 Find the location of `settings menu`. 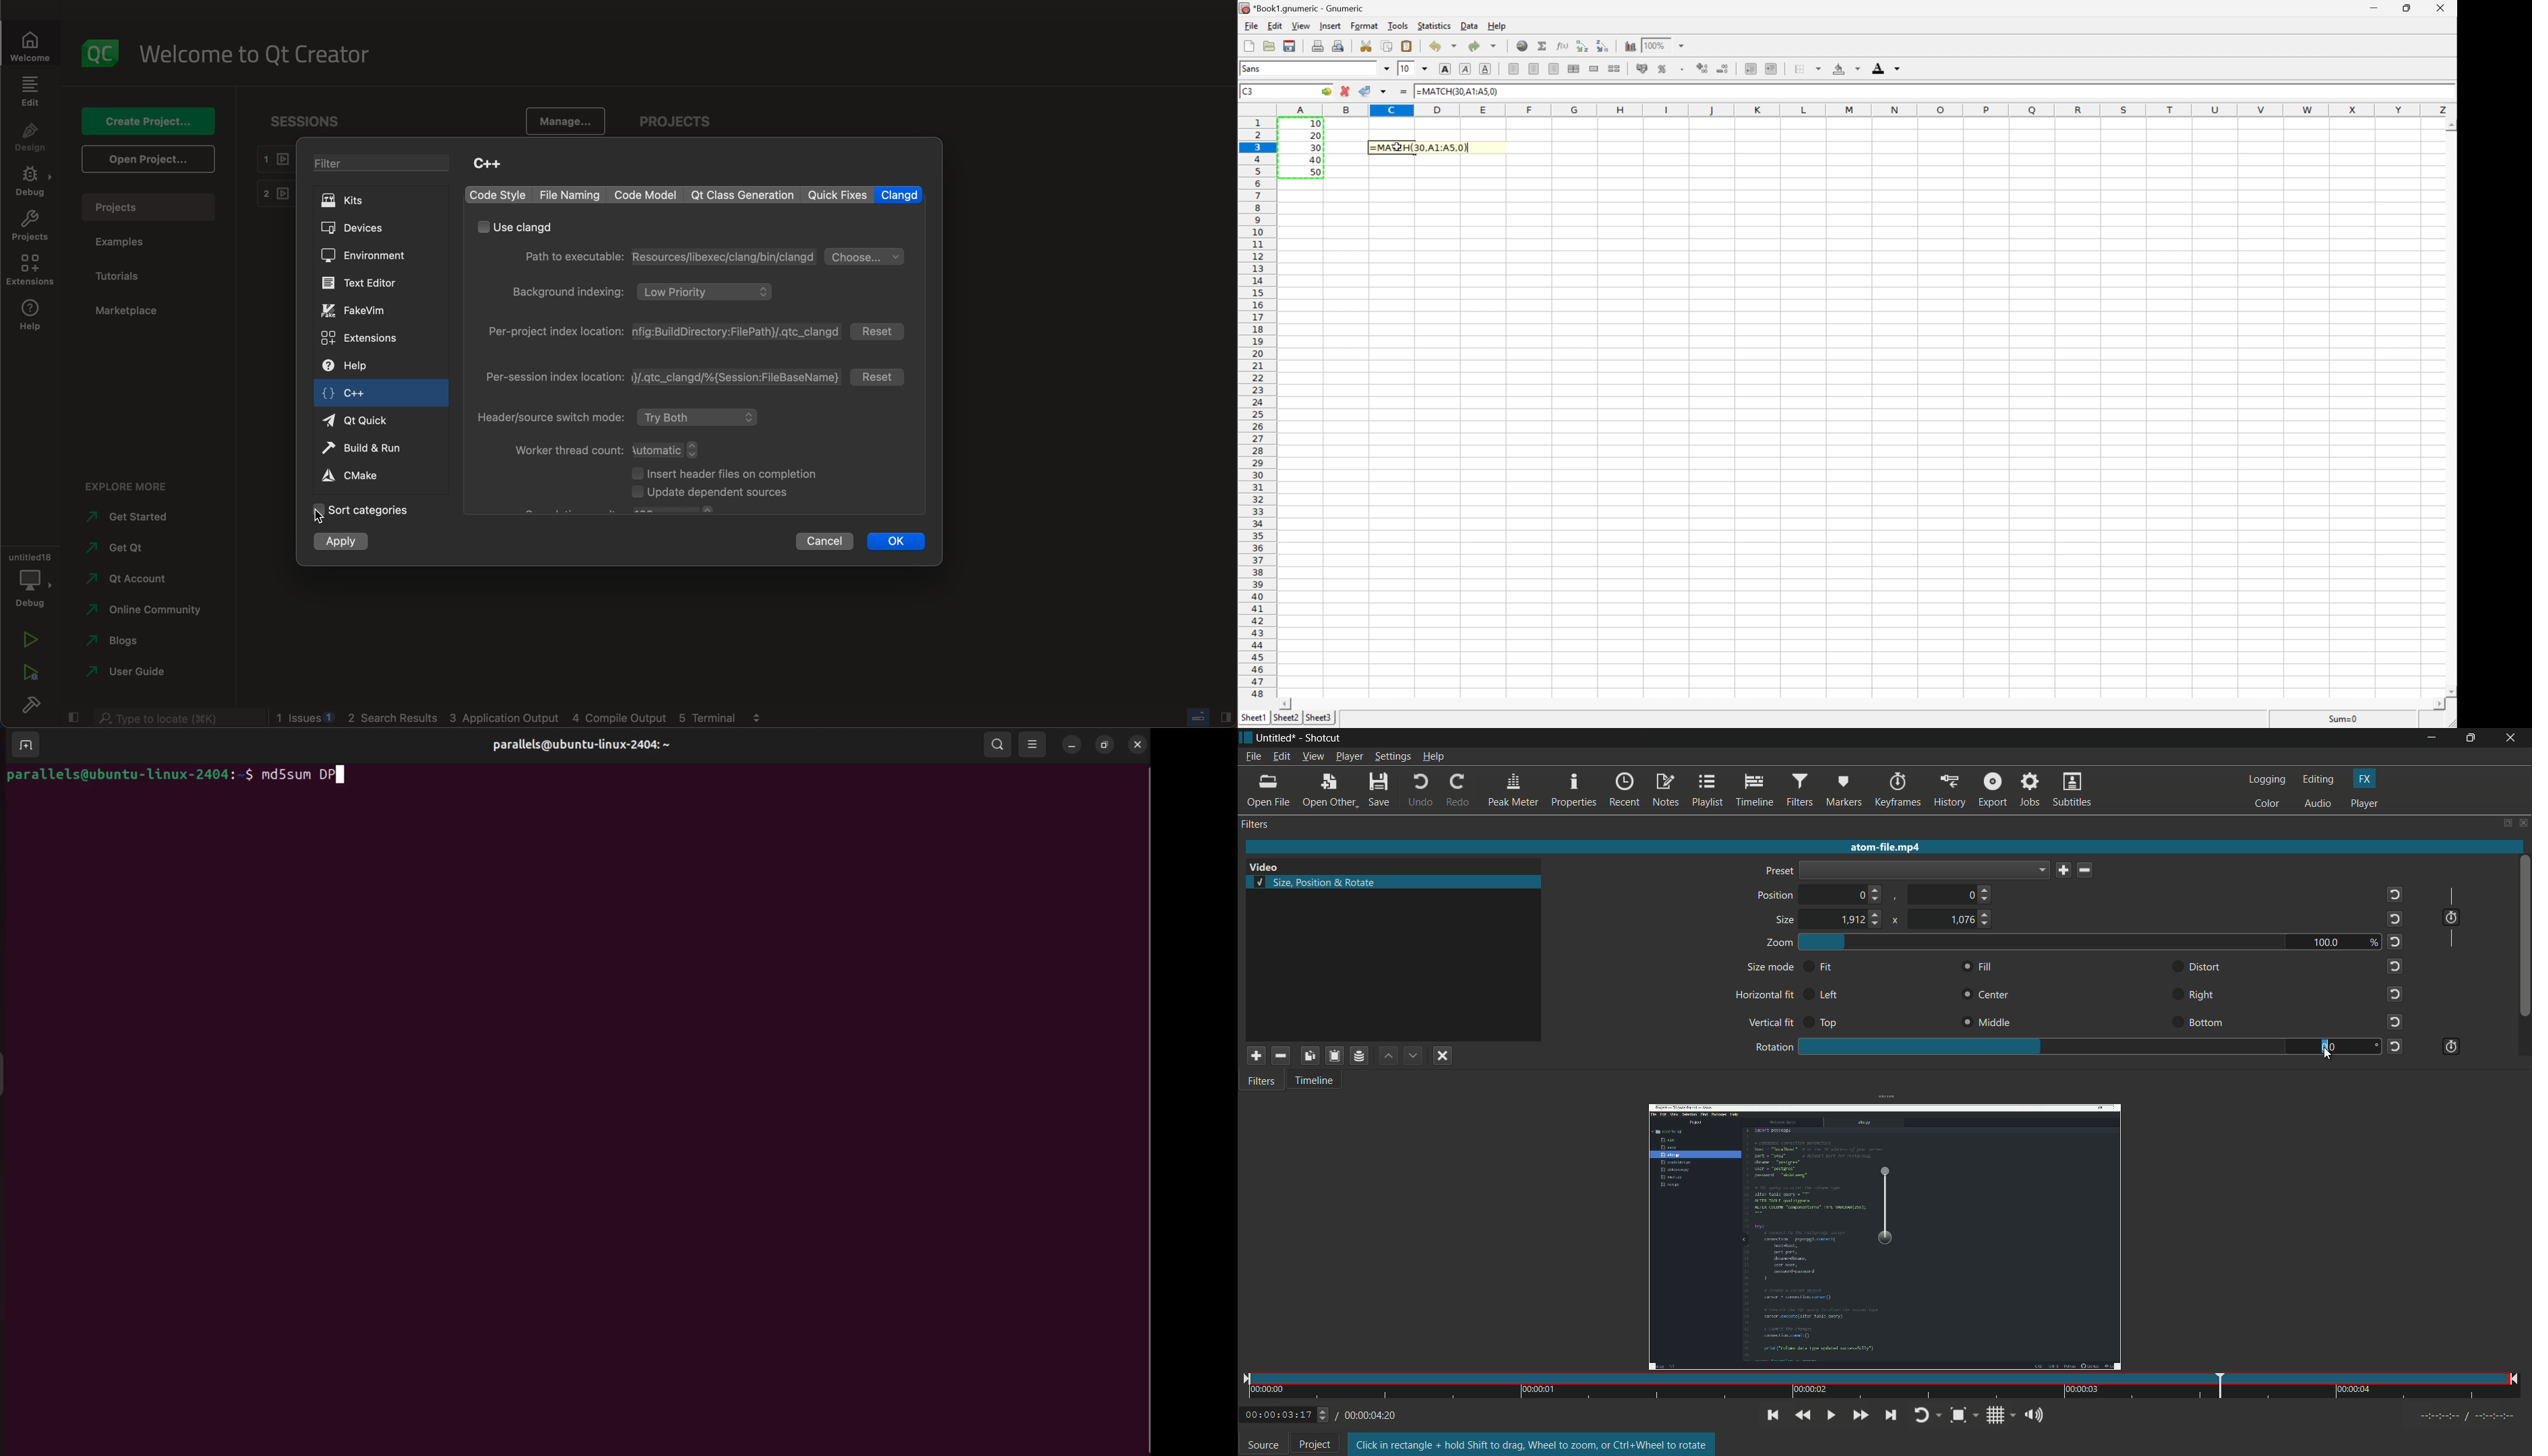

settings menu is located at coordinates (1393, 757).